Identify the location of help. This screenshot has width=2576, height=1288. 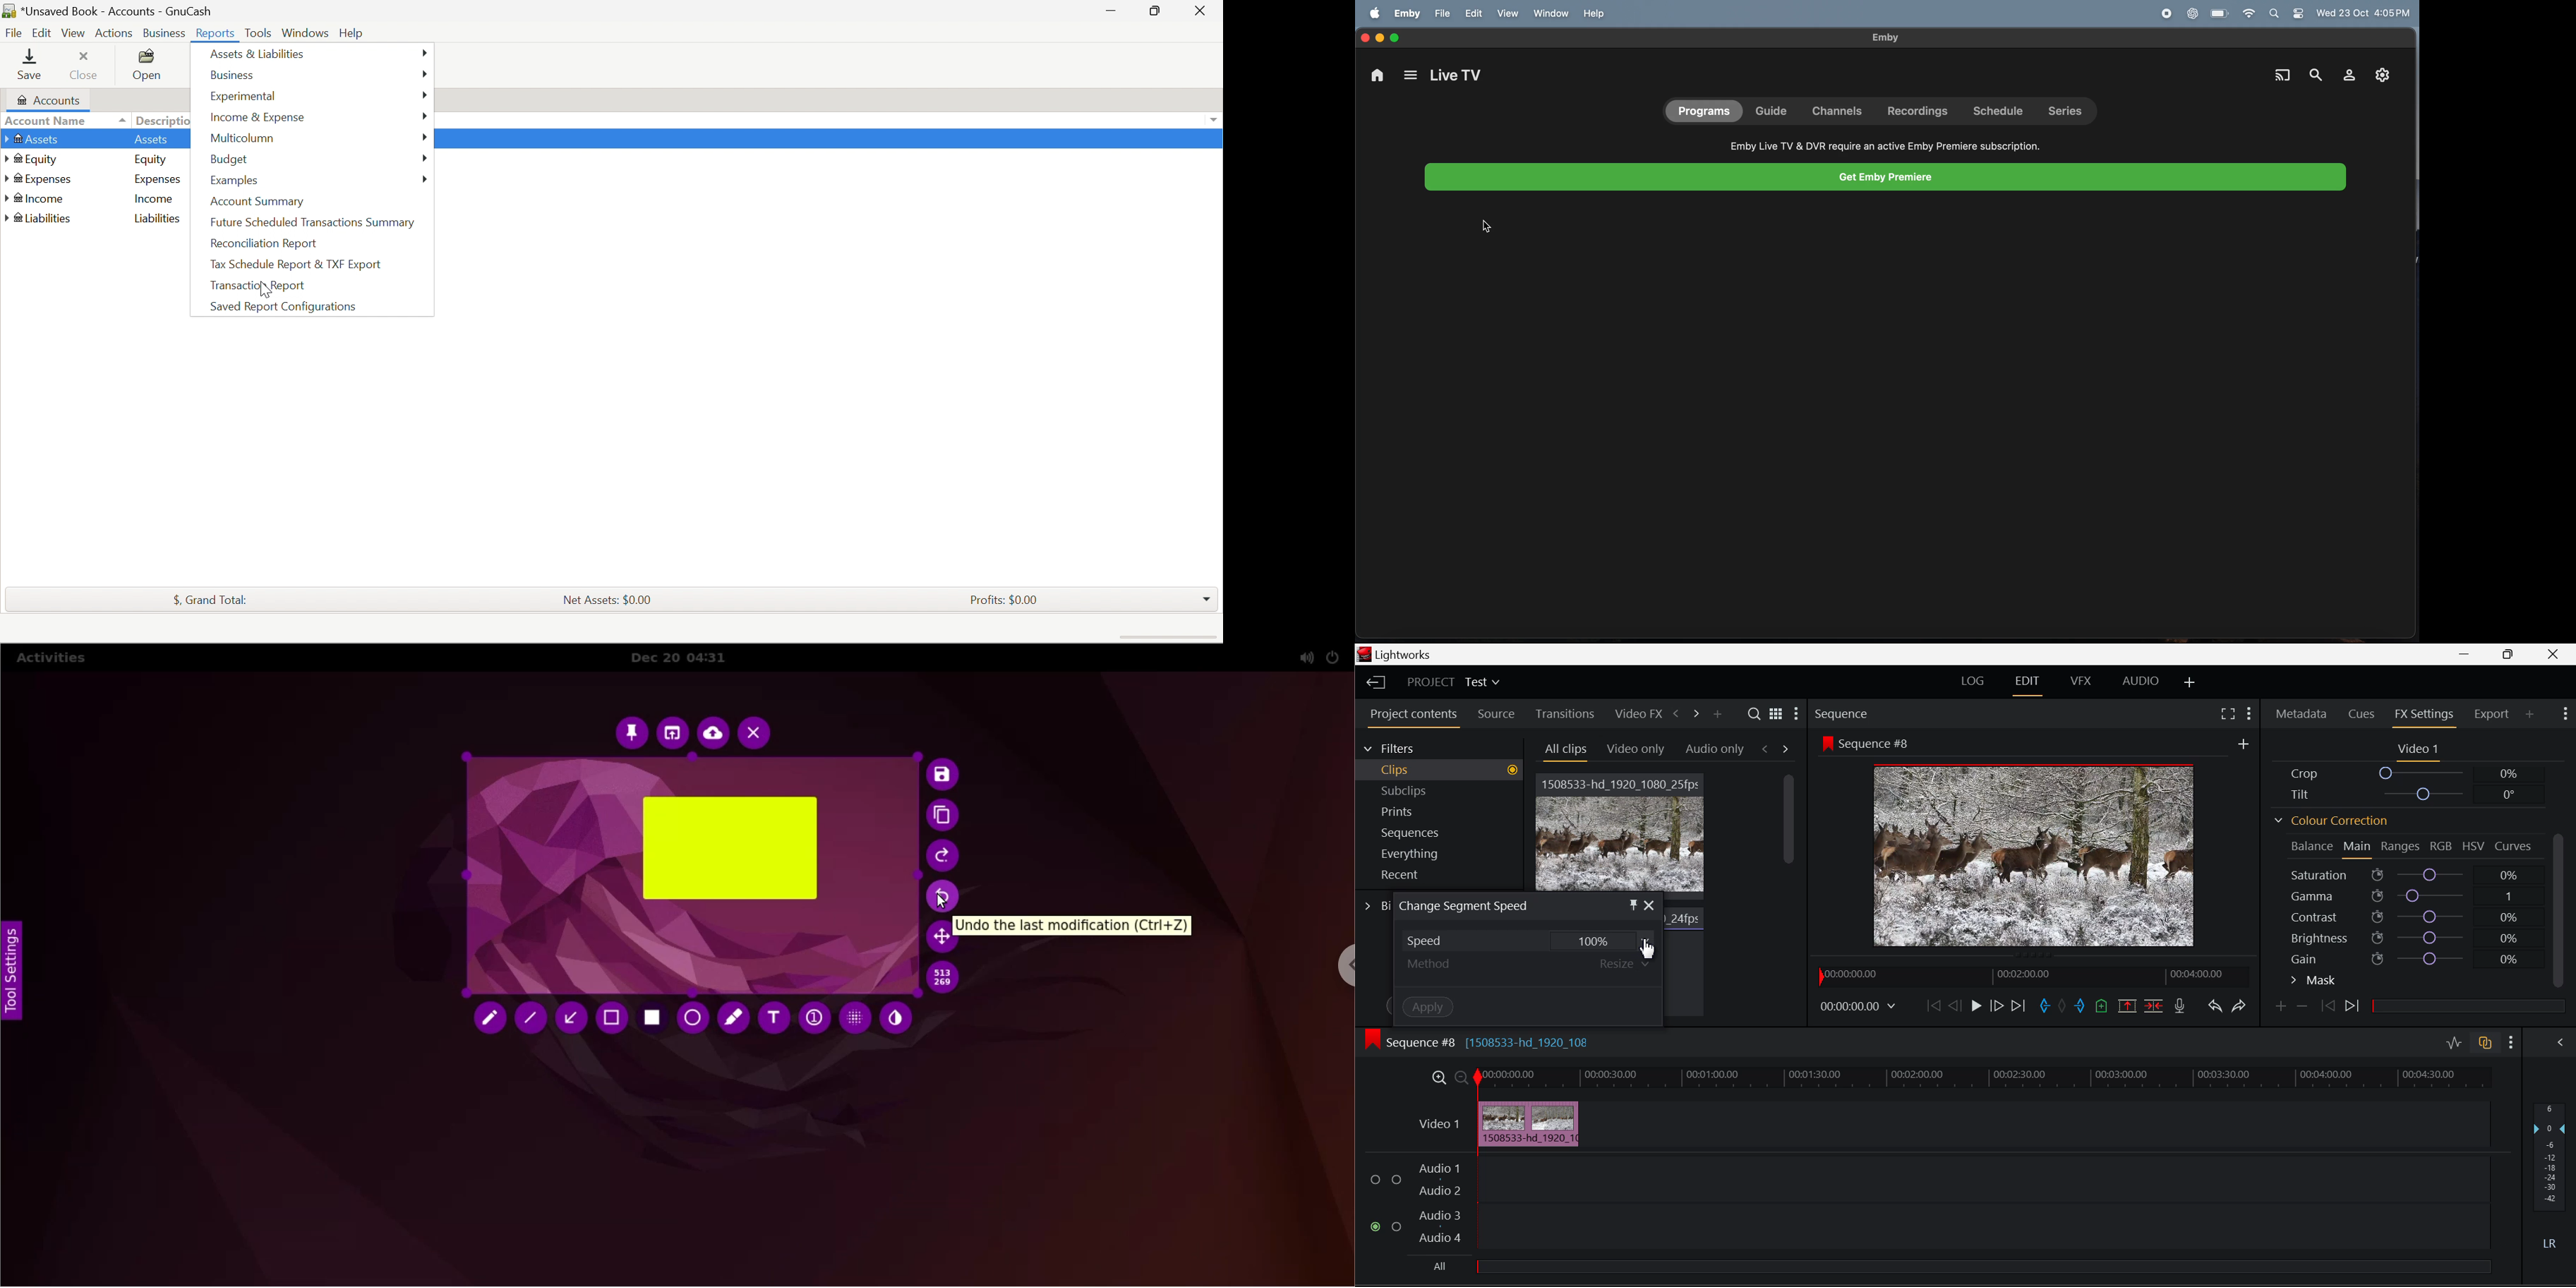
(1593, 13).